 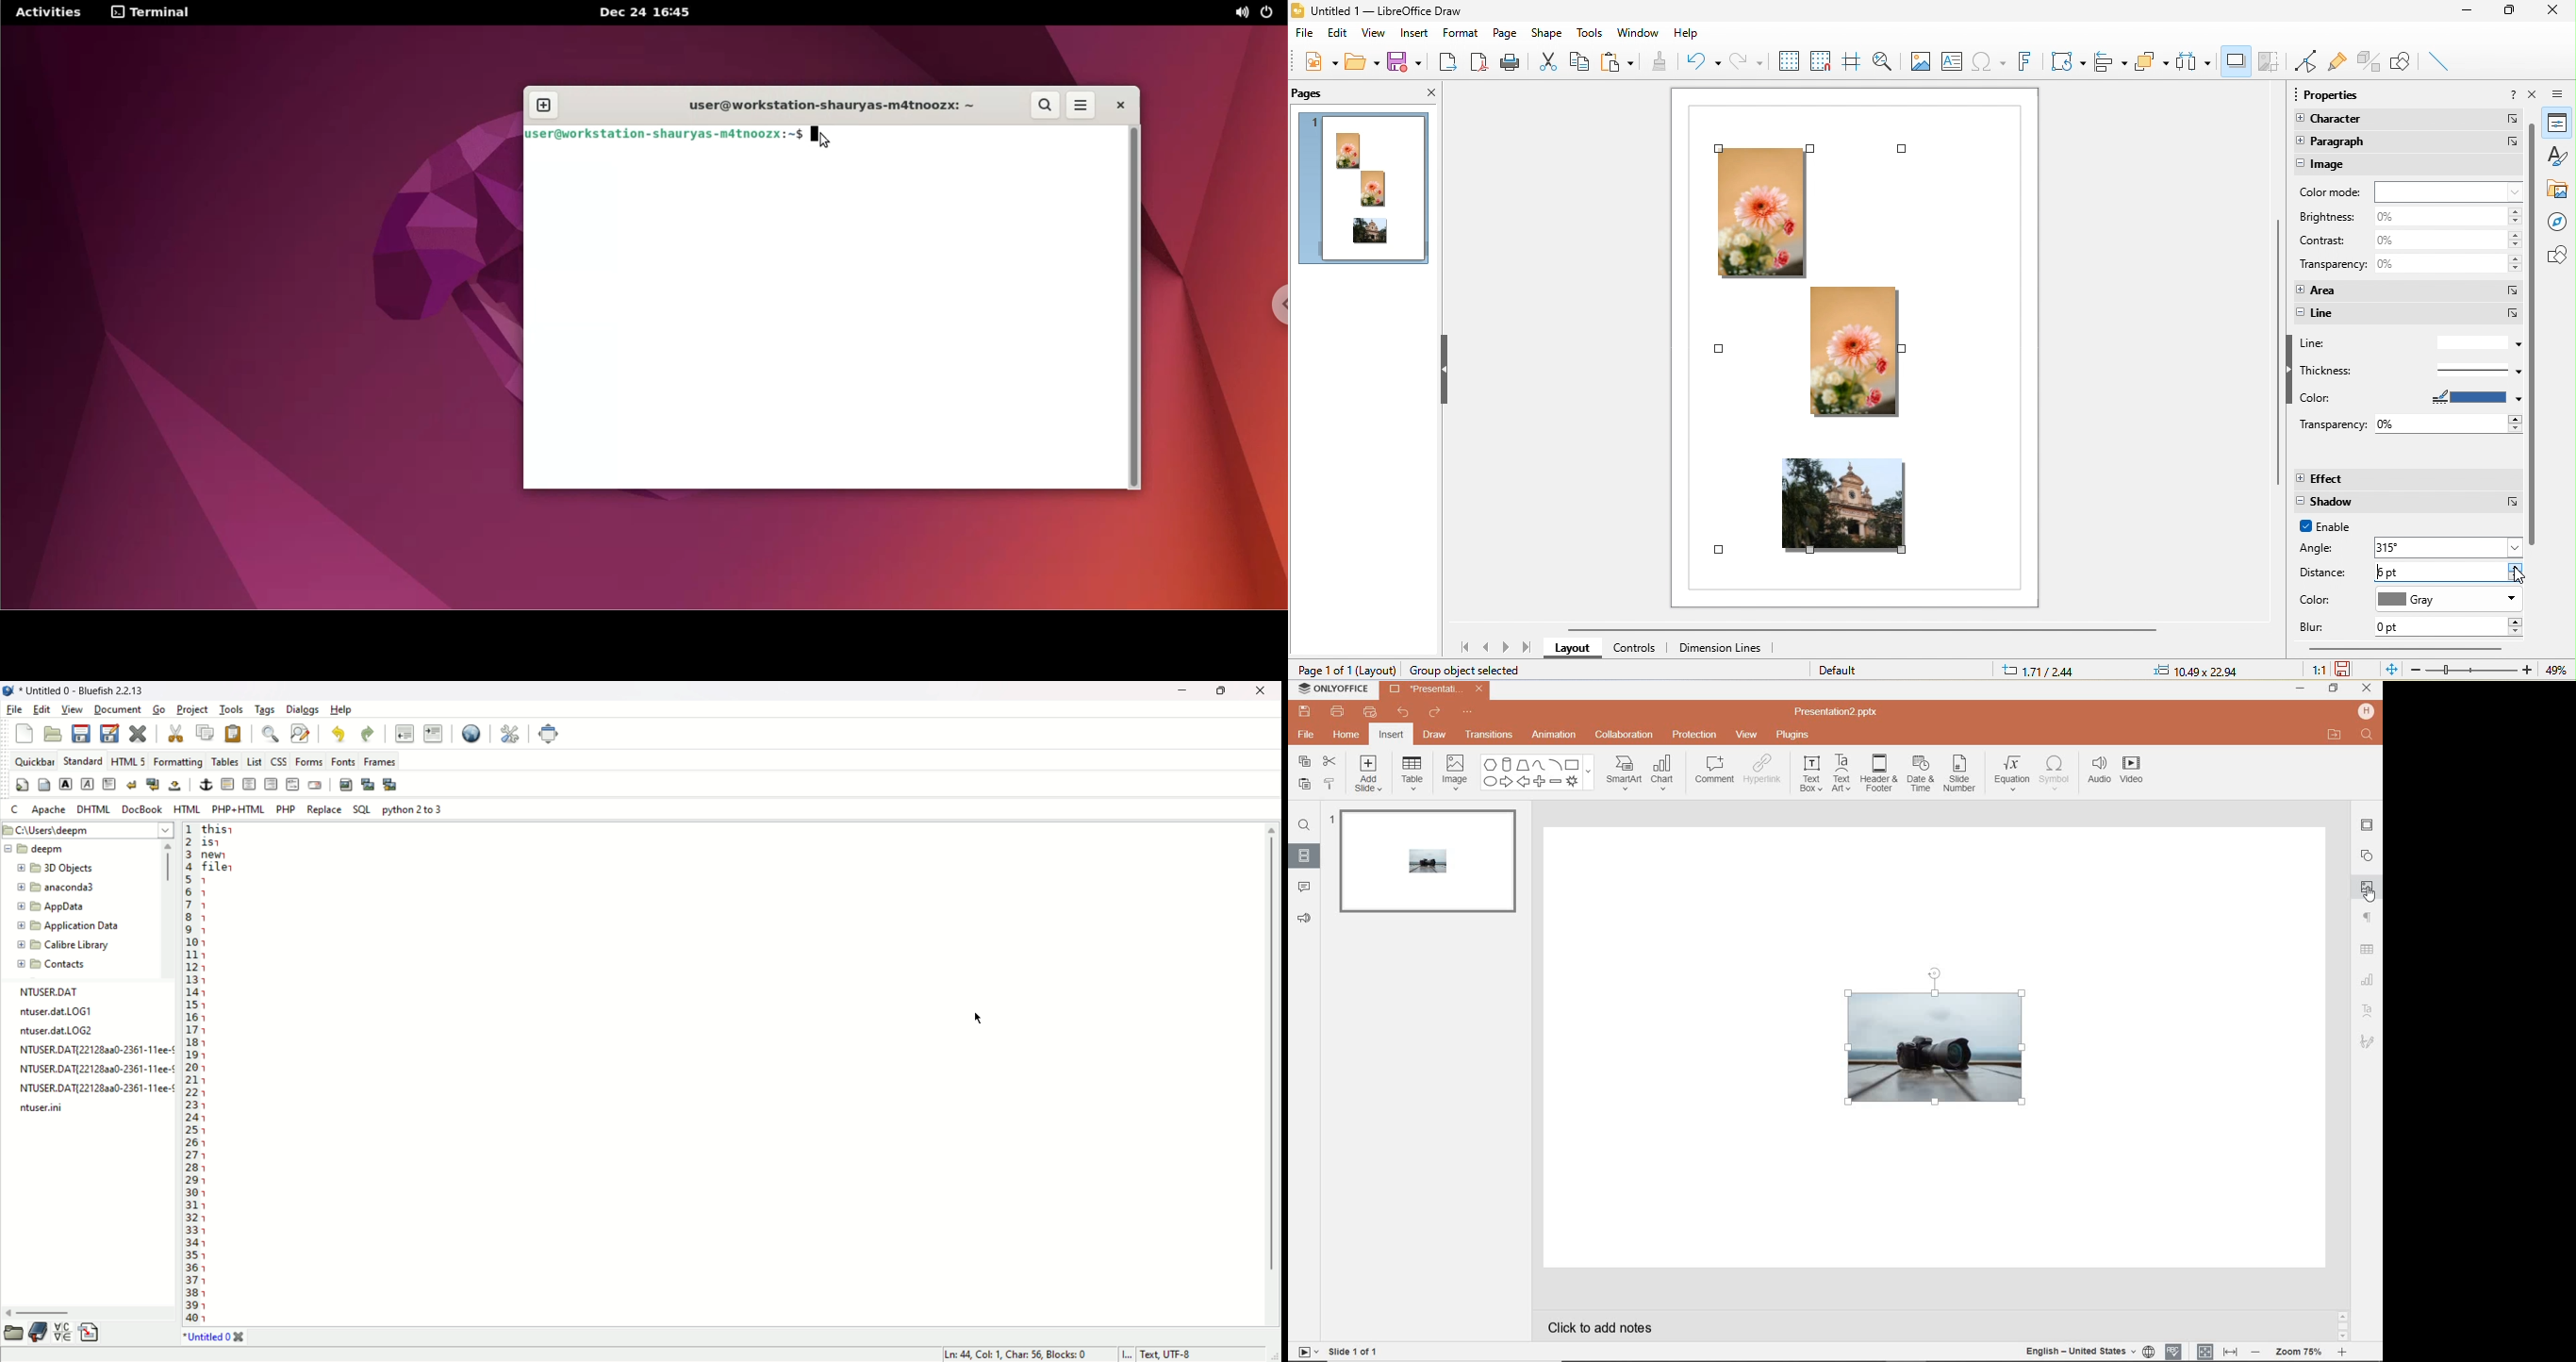 What do you see at coordinates (2312, 670) in the screenshot?
I see `1:1` at bounding box center [2312, 670].